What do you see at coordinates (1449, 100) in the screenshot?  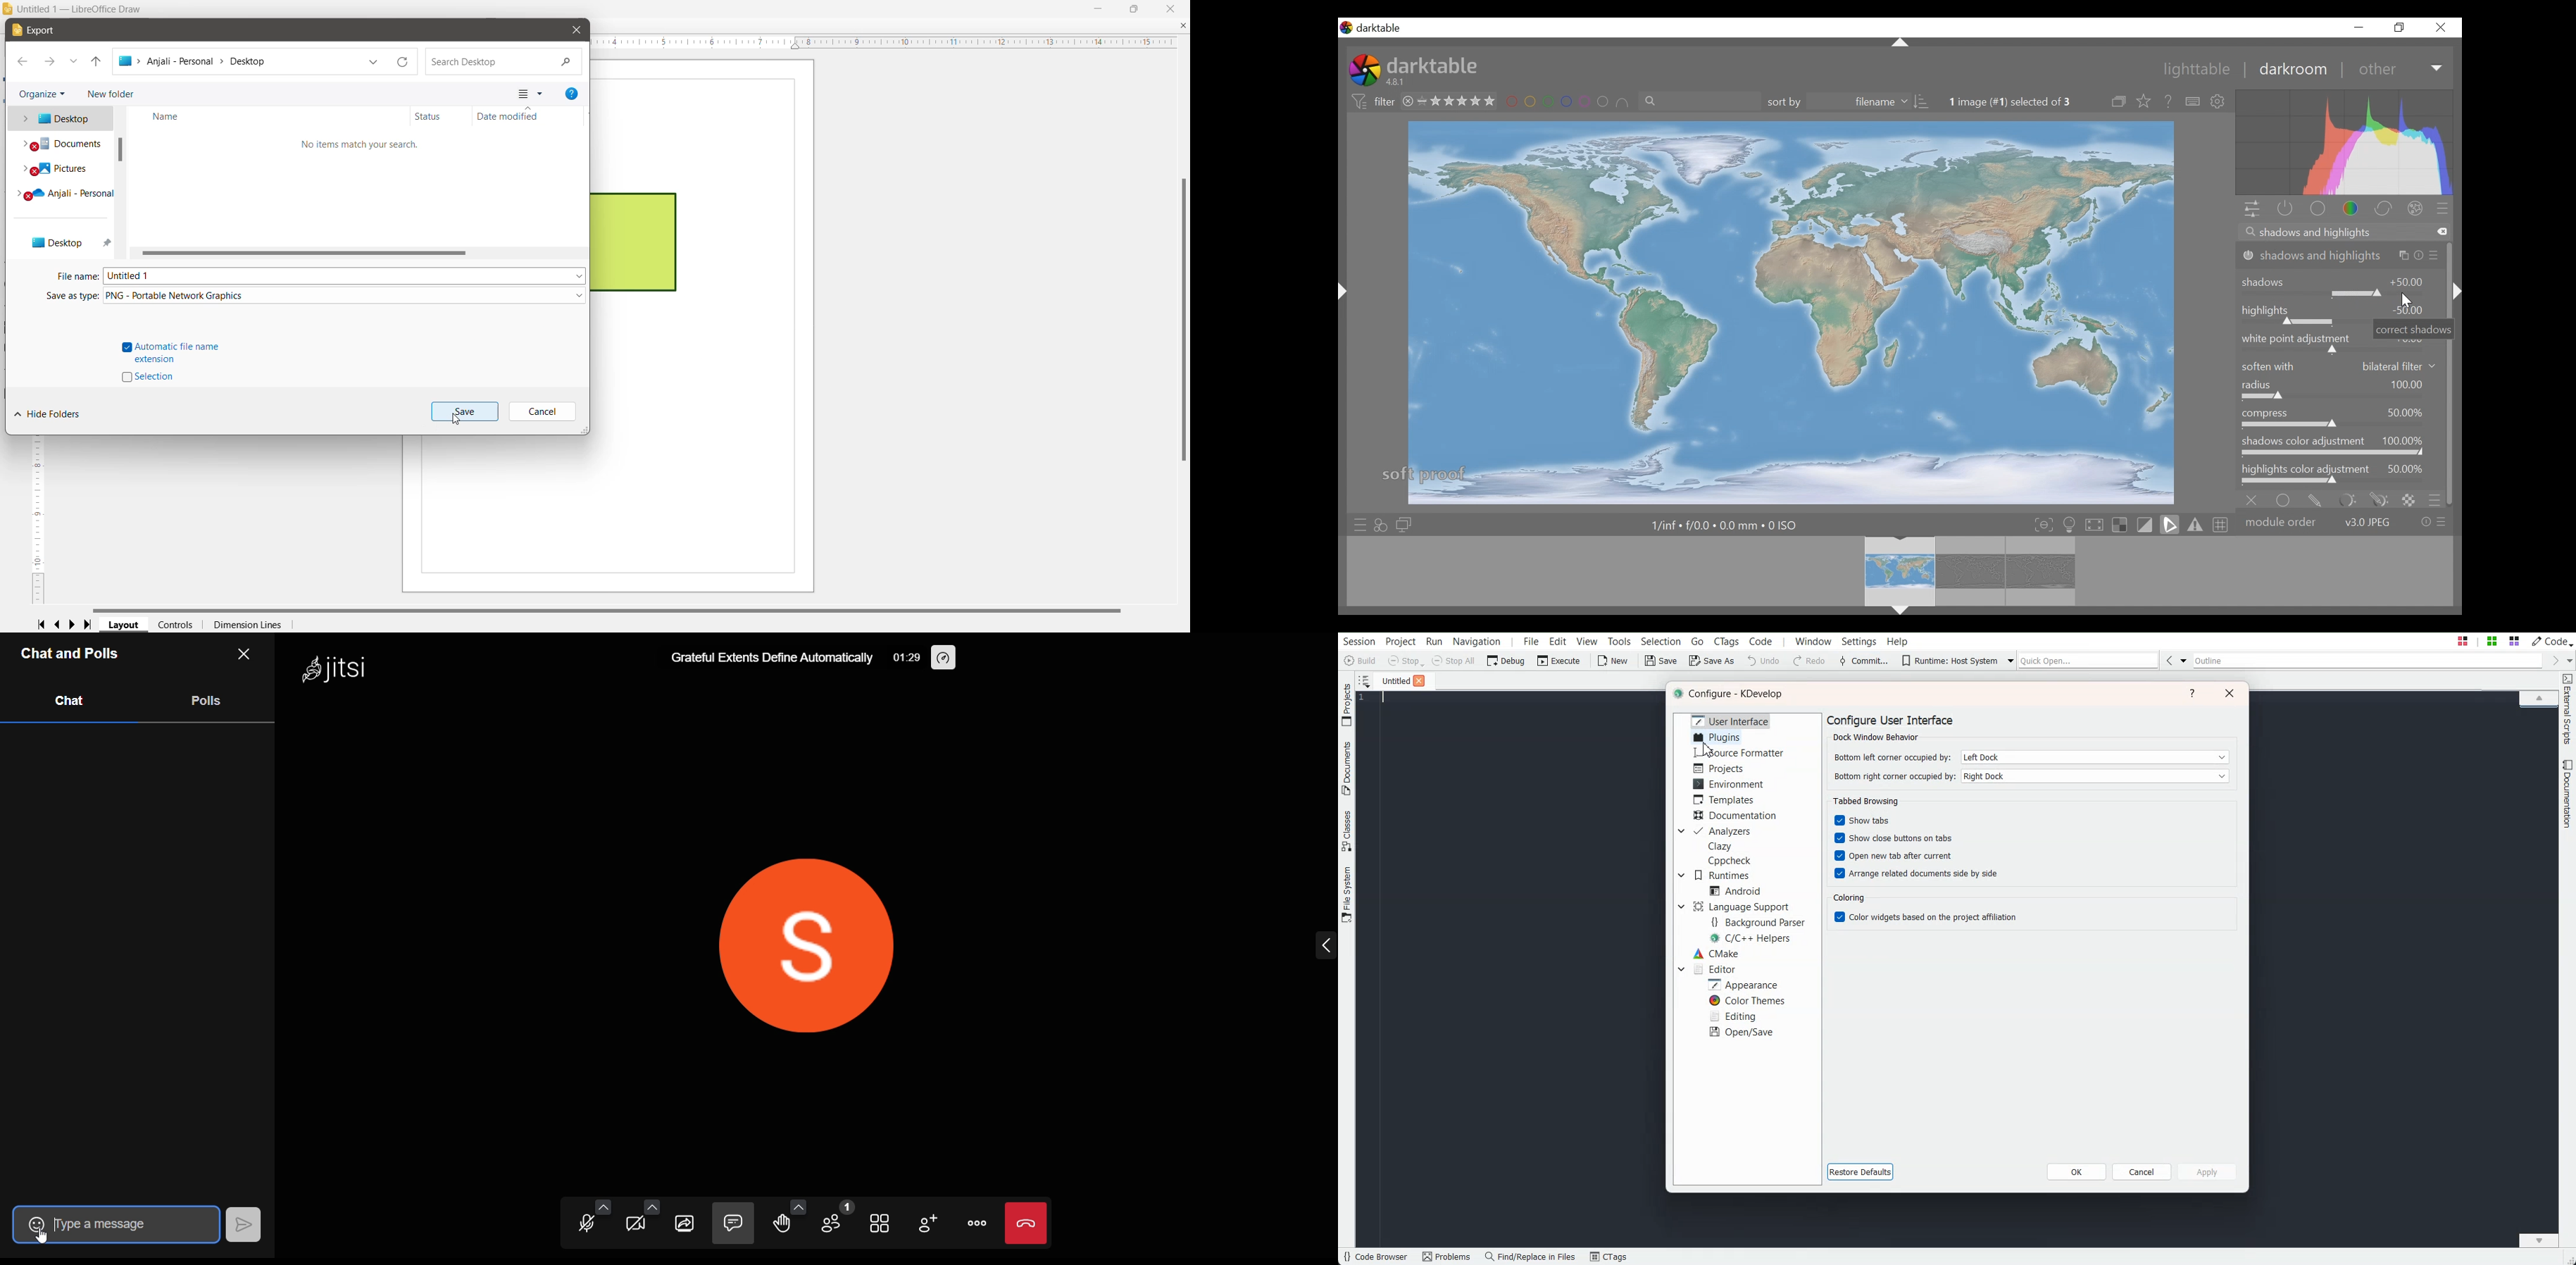 I see `range rating` at bounding box center [1449, 100].